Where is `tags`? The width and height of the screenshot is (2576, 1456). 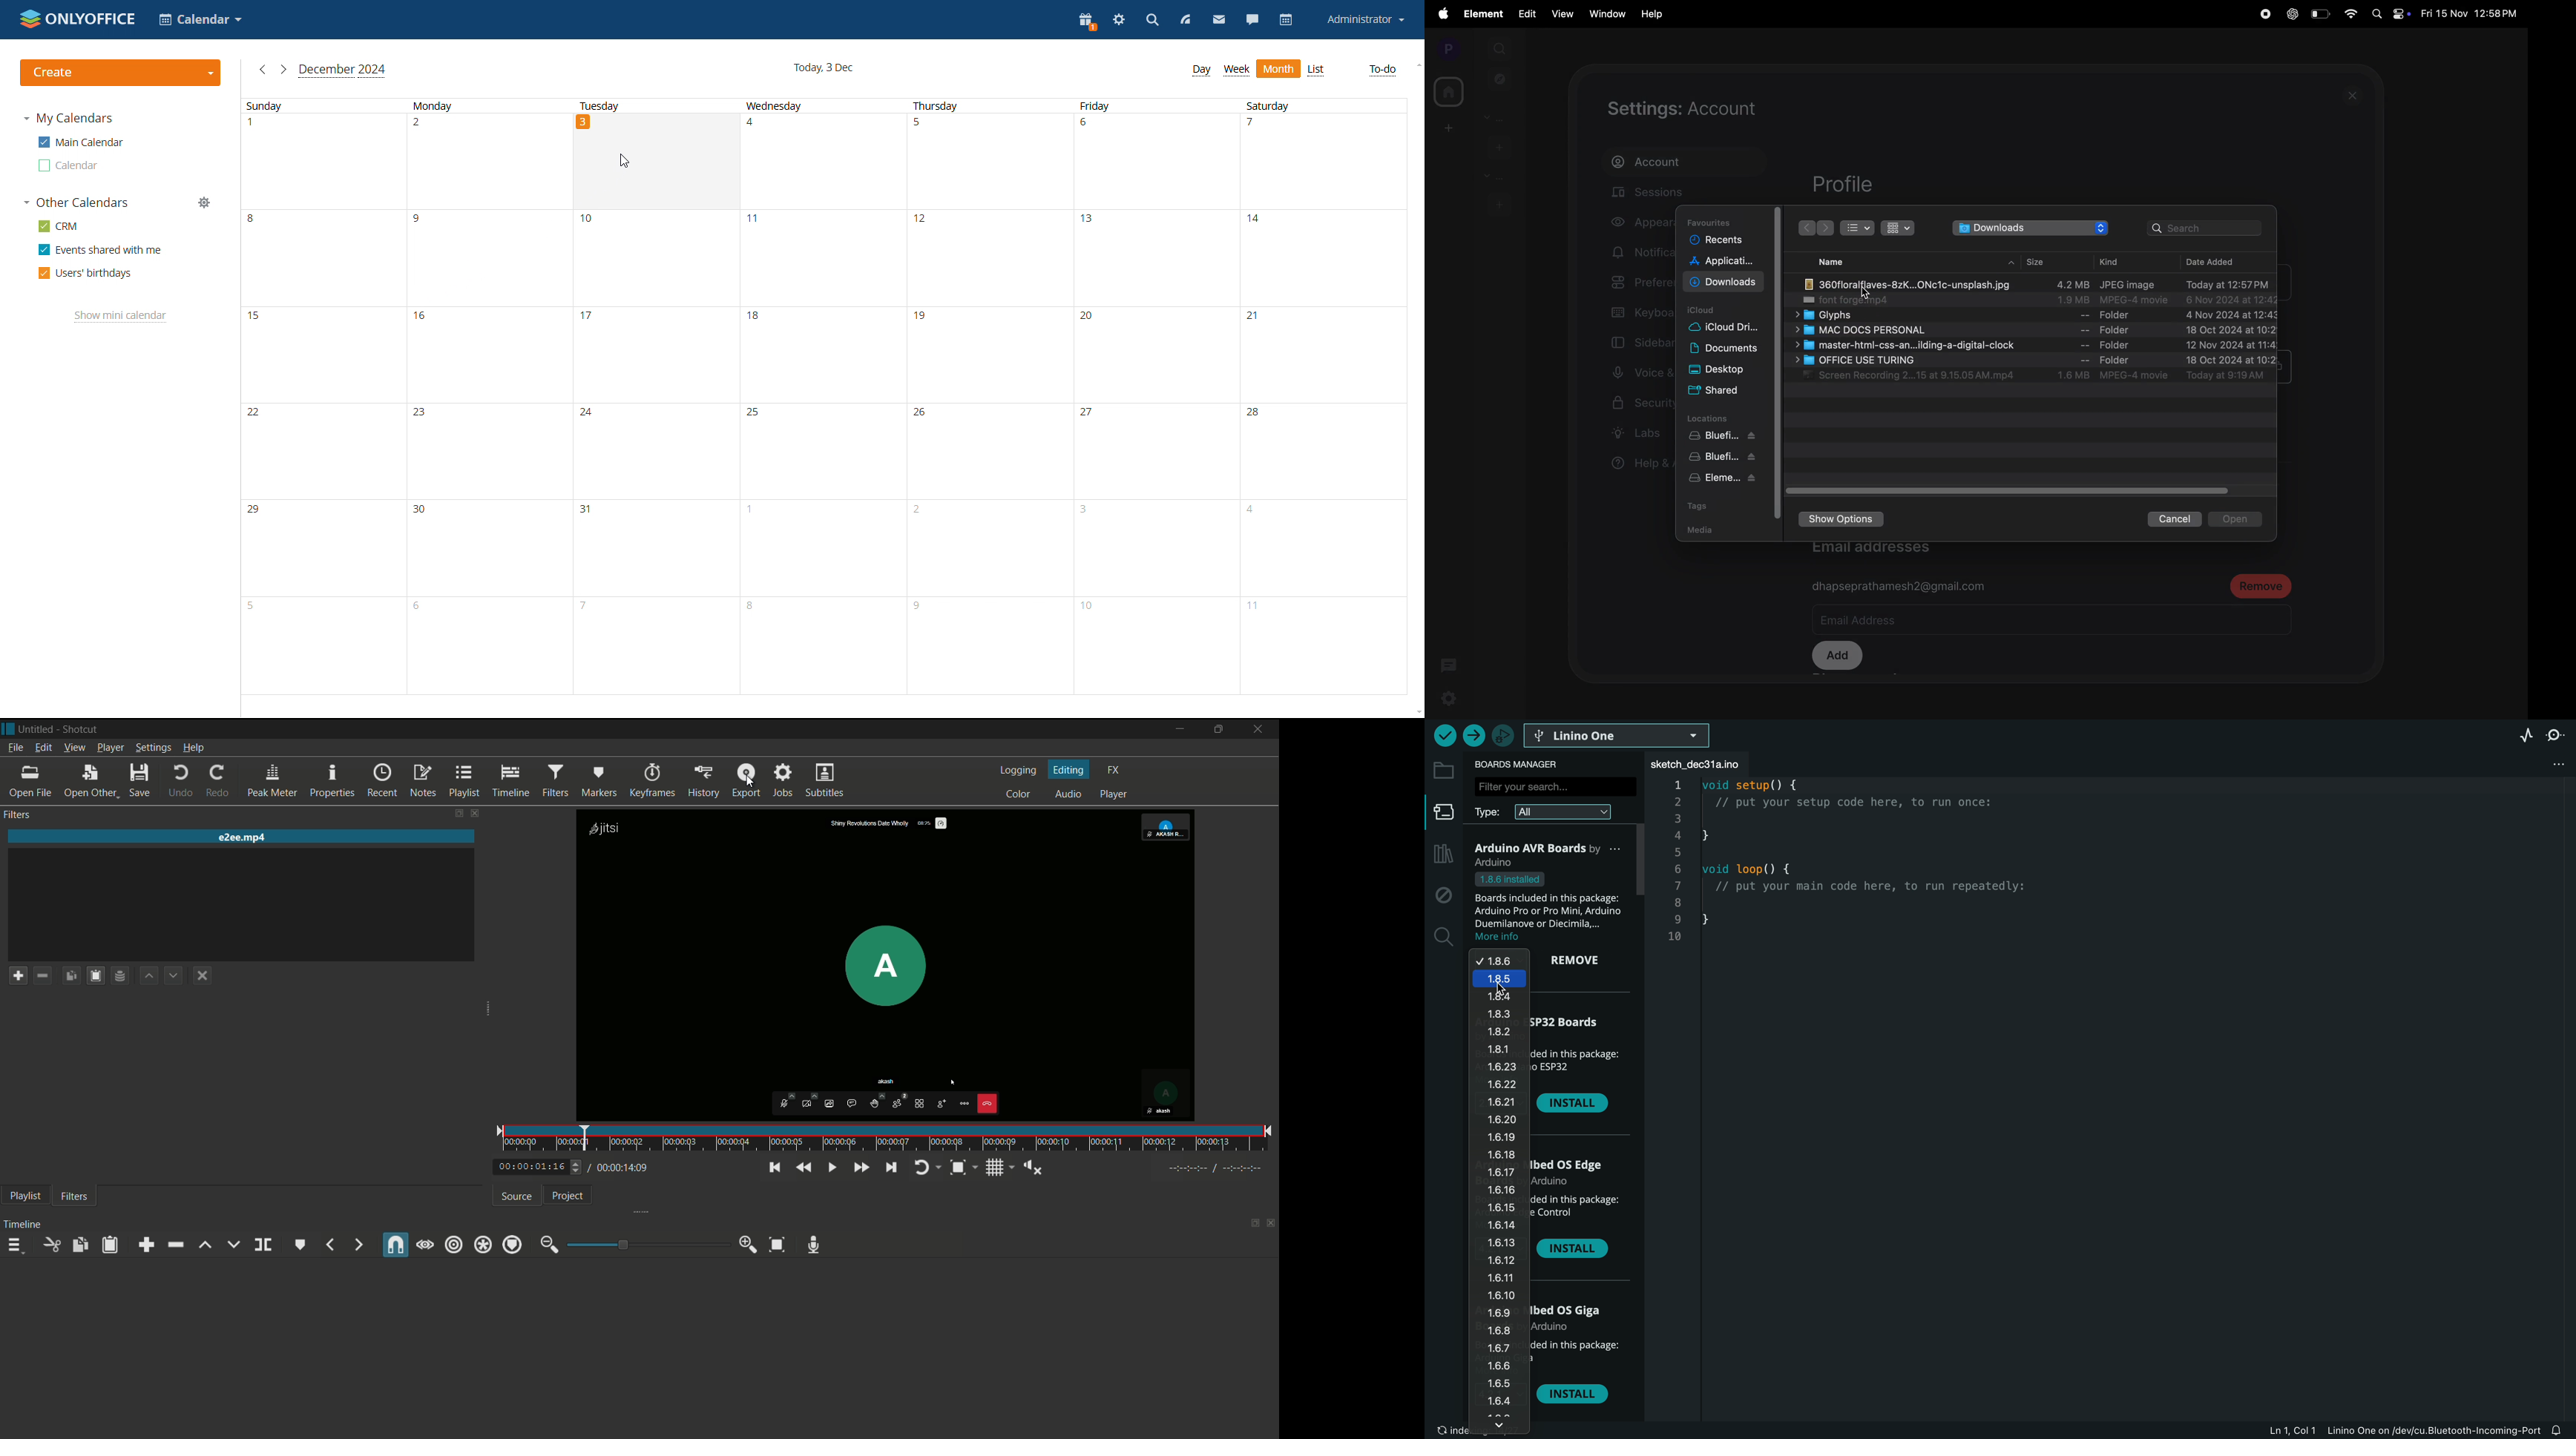 tags is located at coordinates (1720, 506).